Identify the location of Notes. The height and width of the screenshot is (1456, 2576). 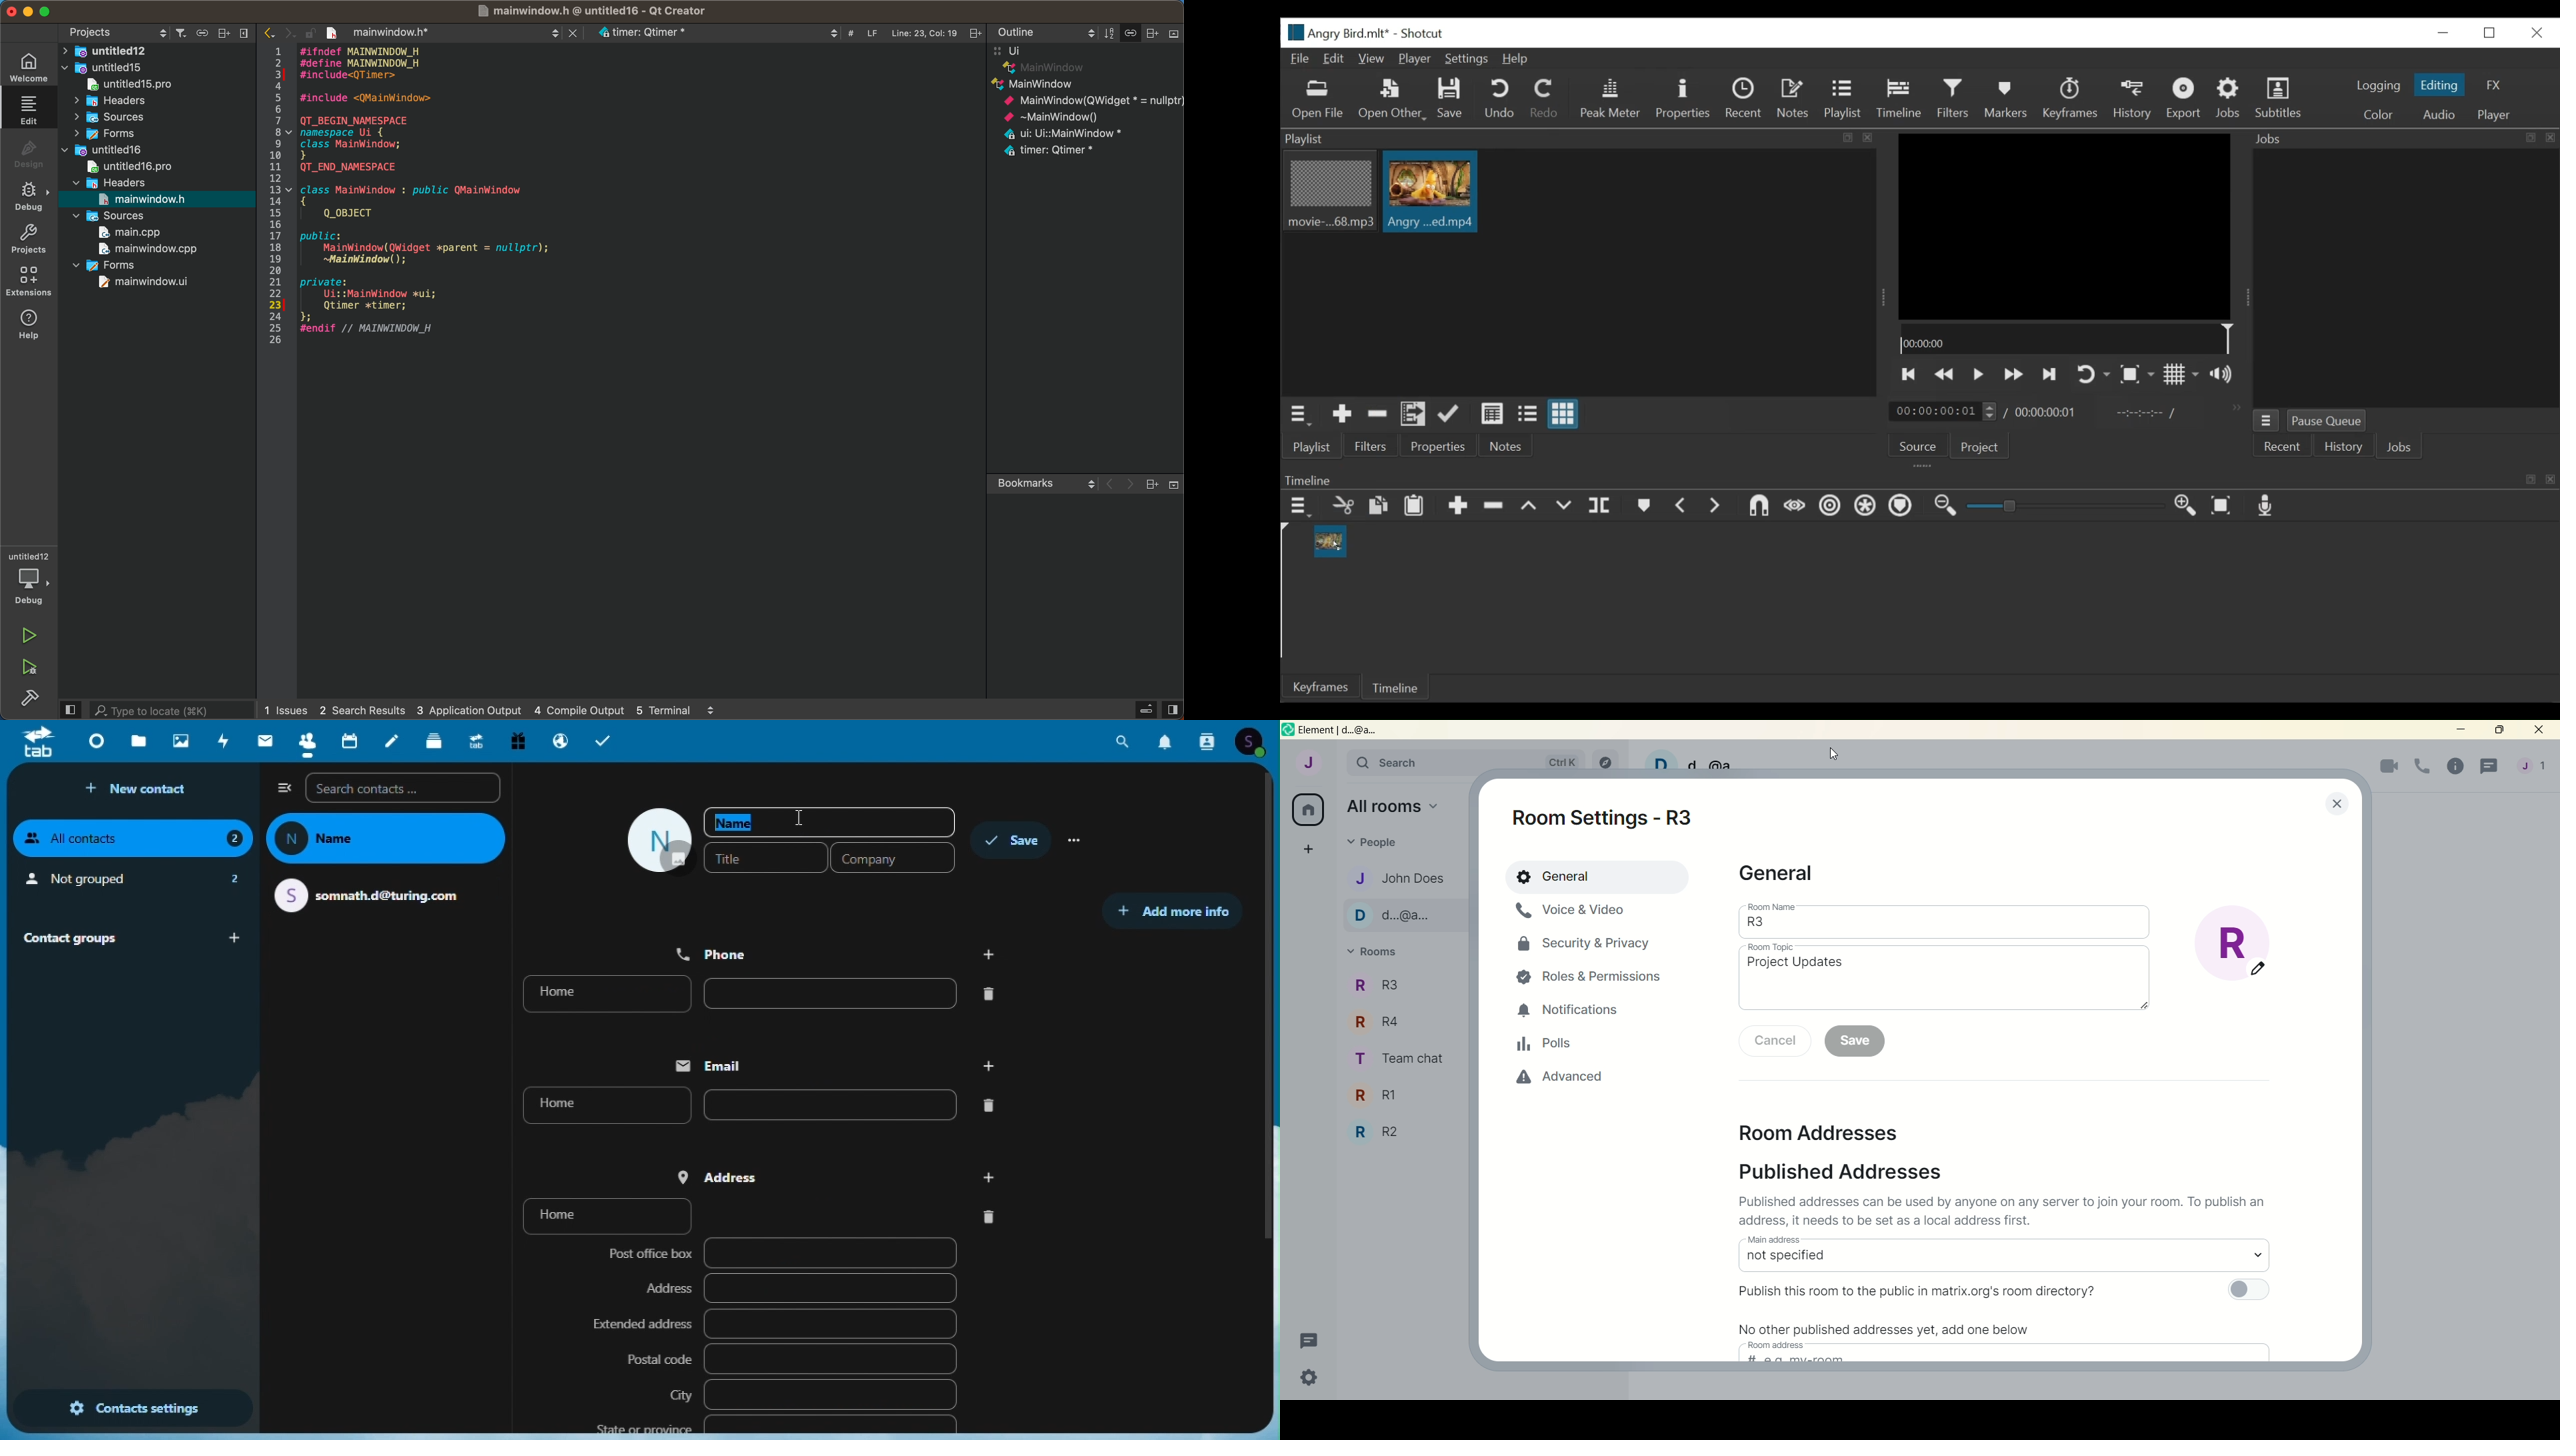
(395, 743).